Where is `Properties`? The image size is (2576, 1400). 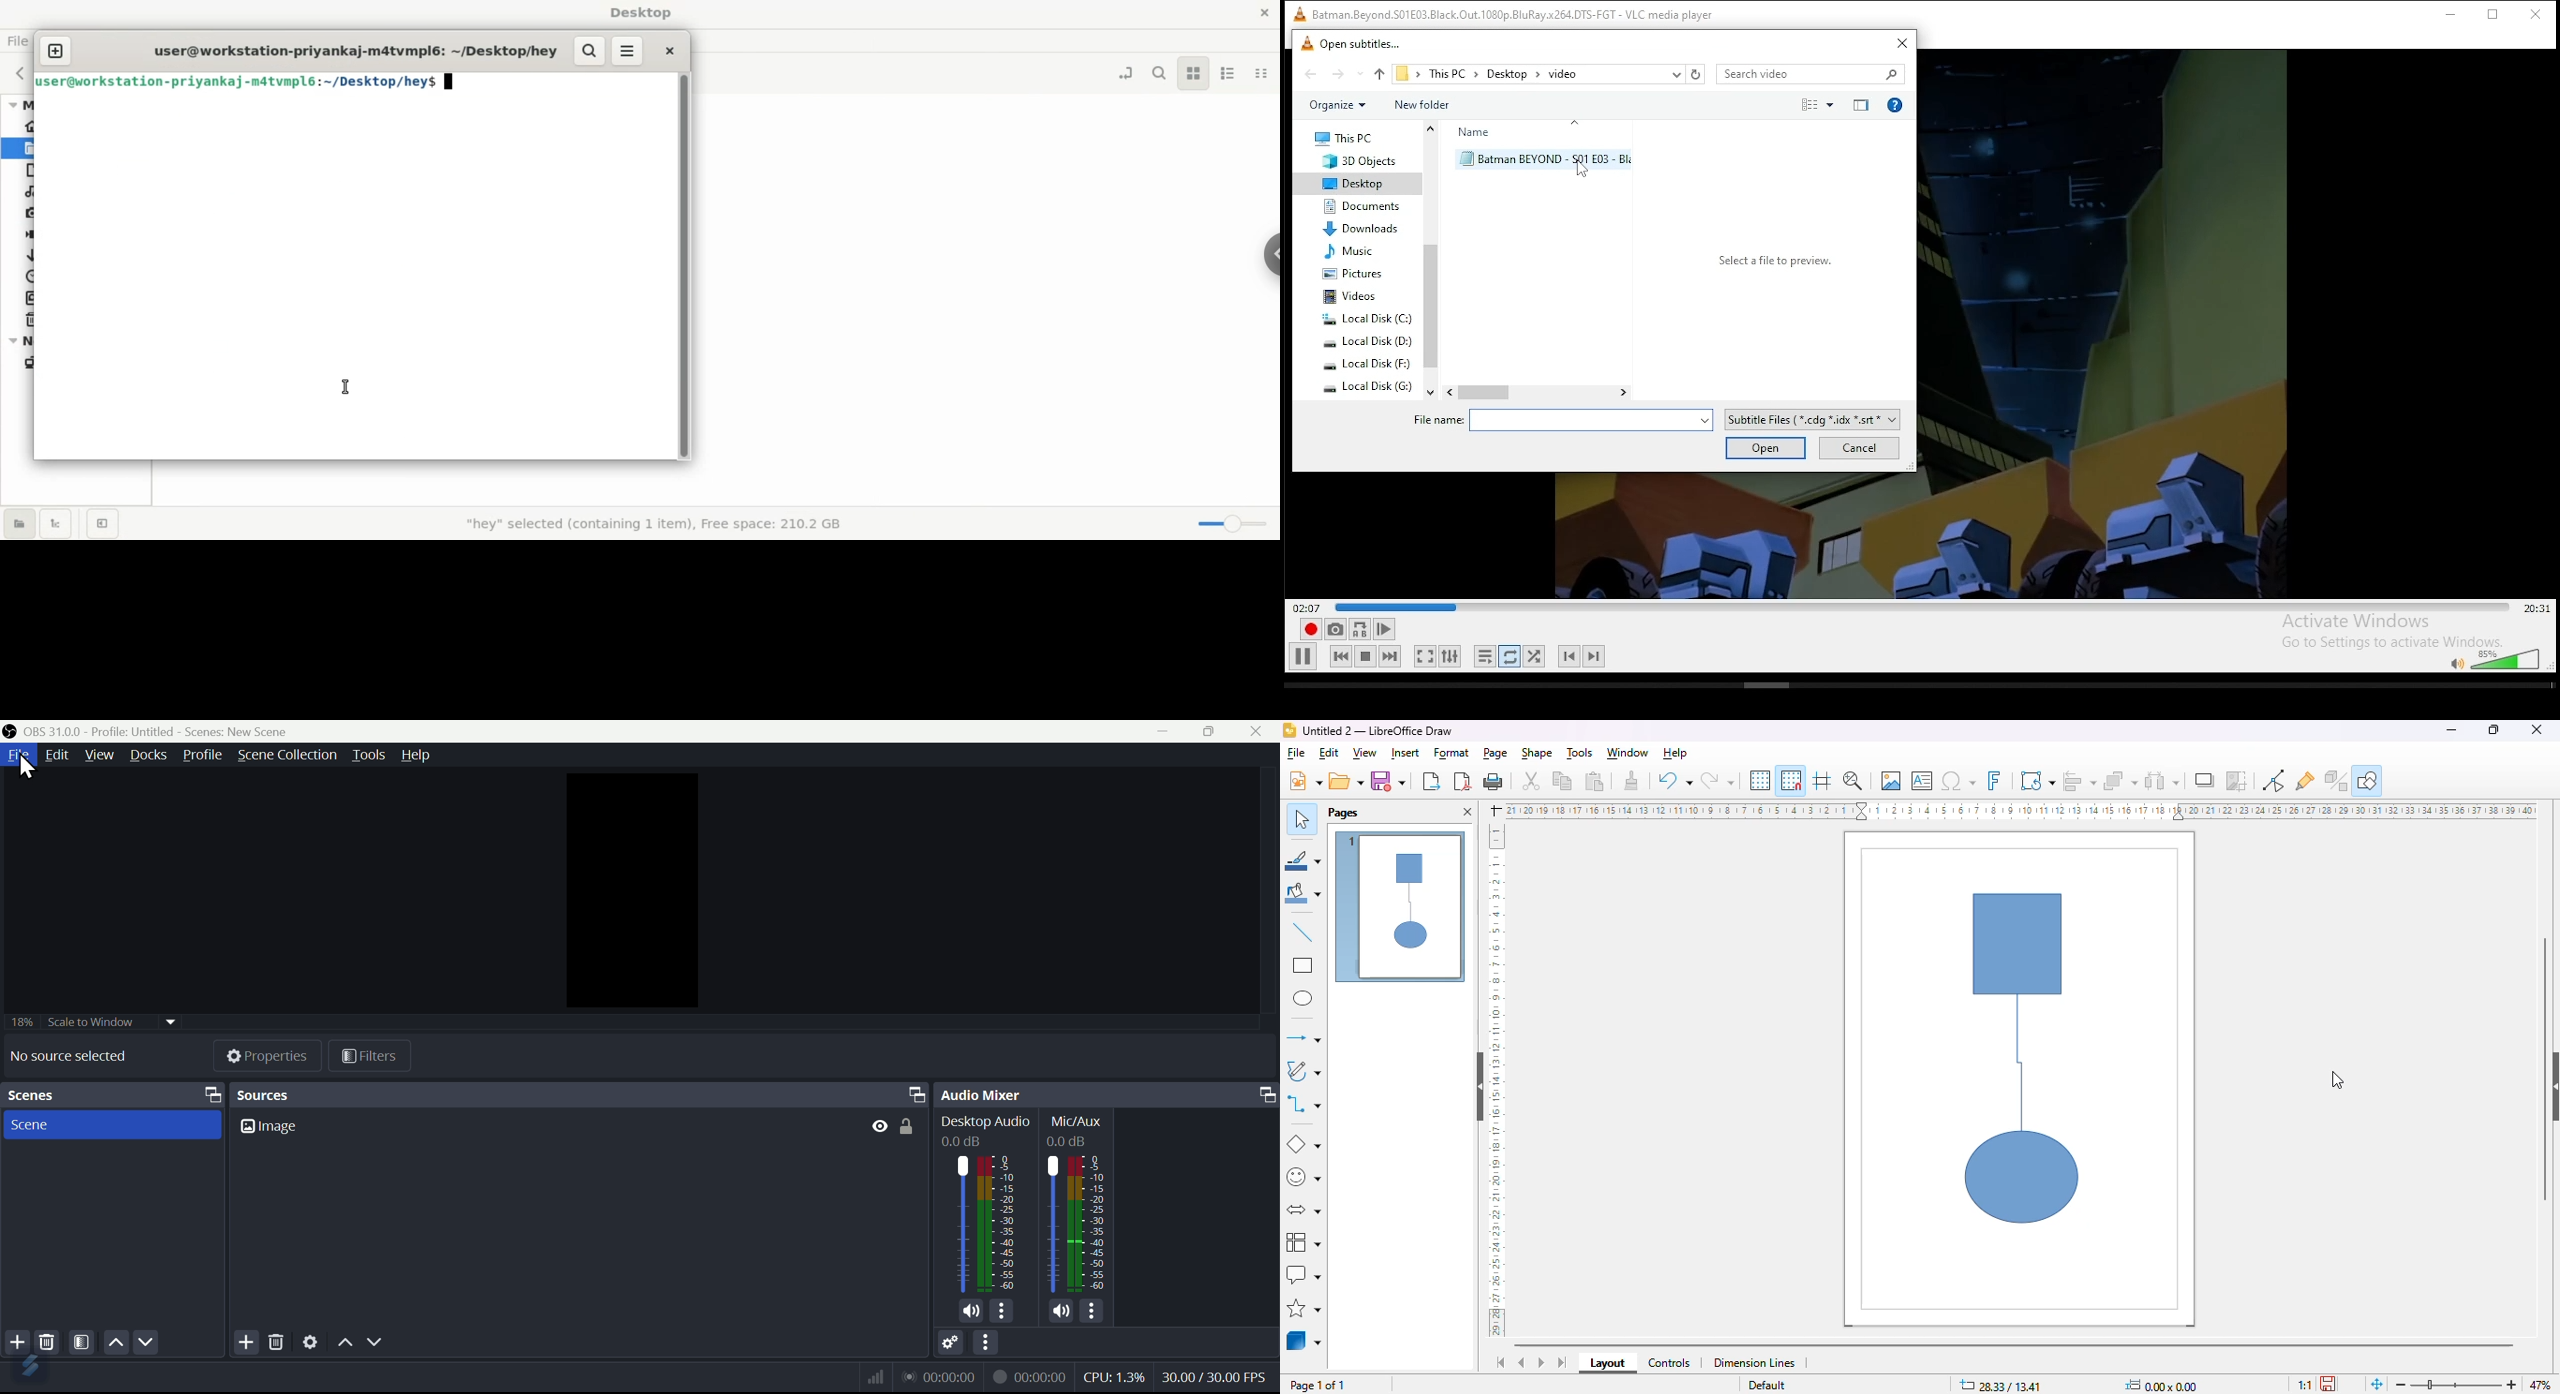 Properties is located at coordinates (259, 1056).